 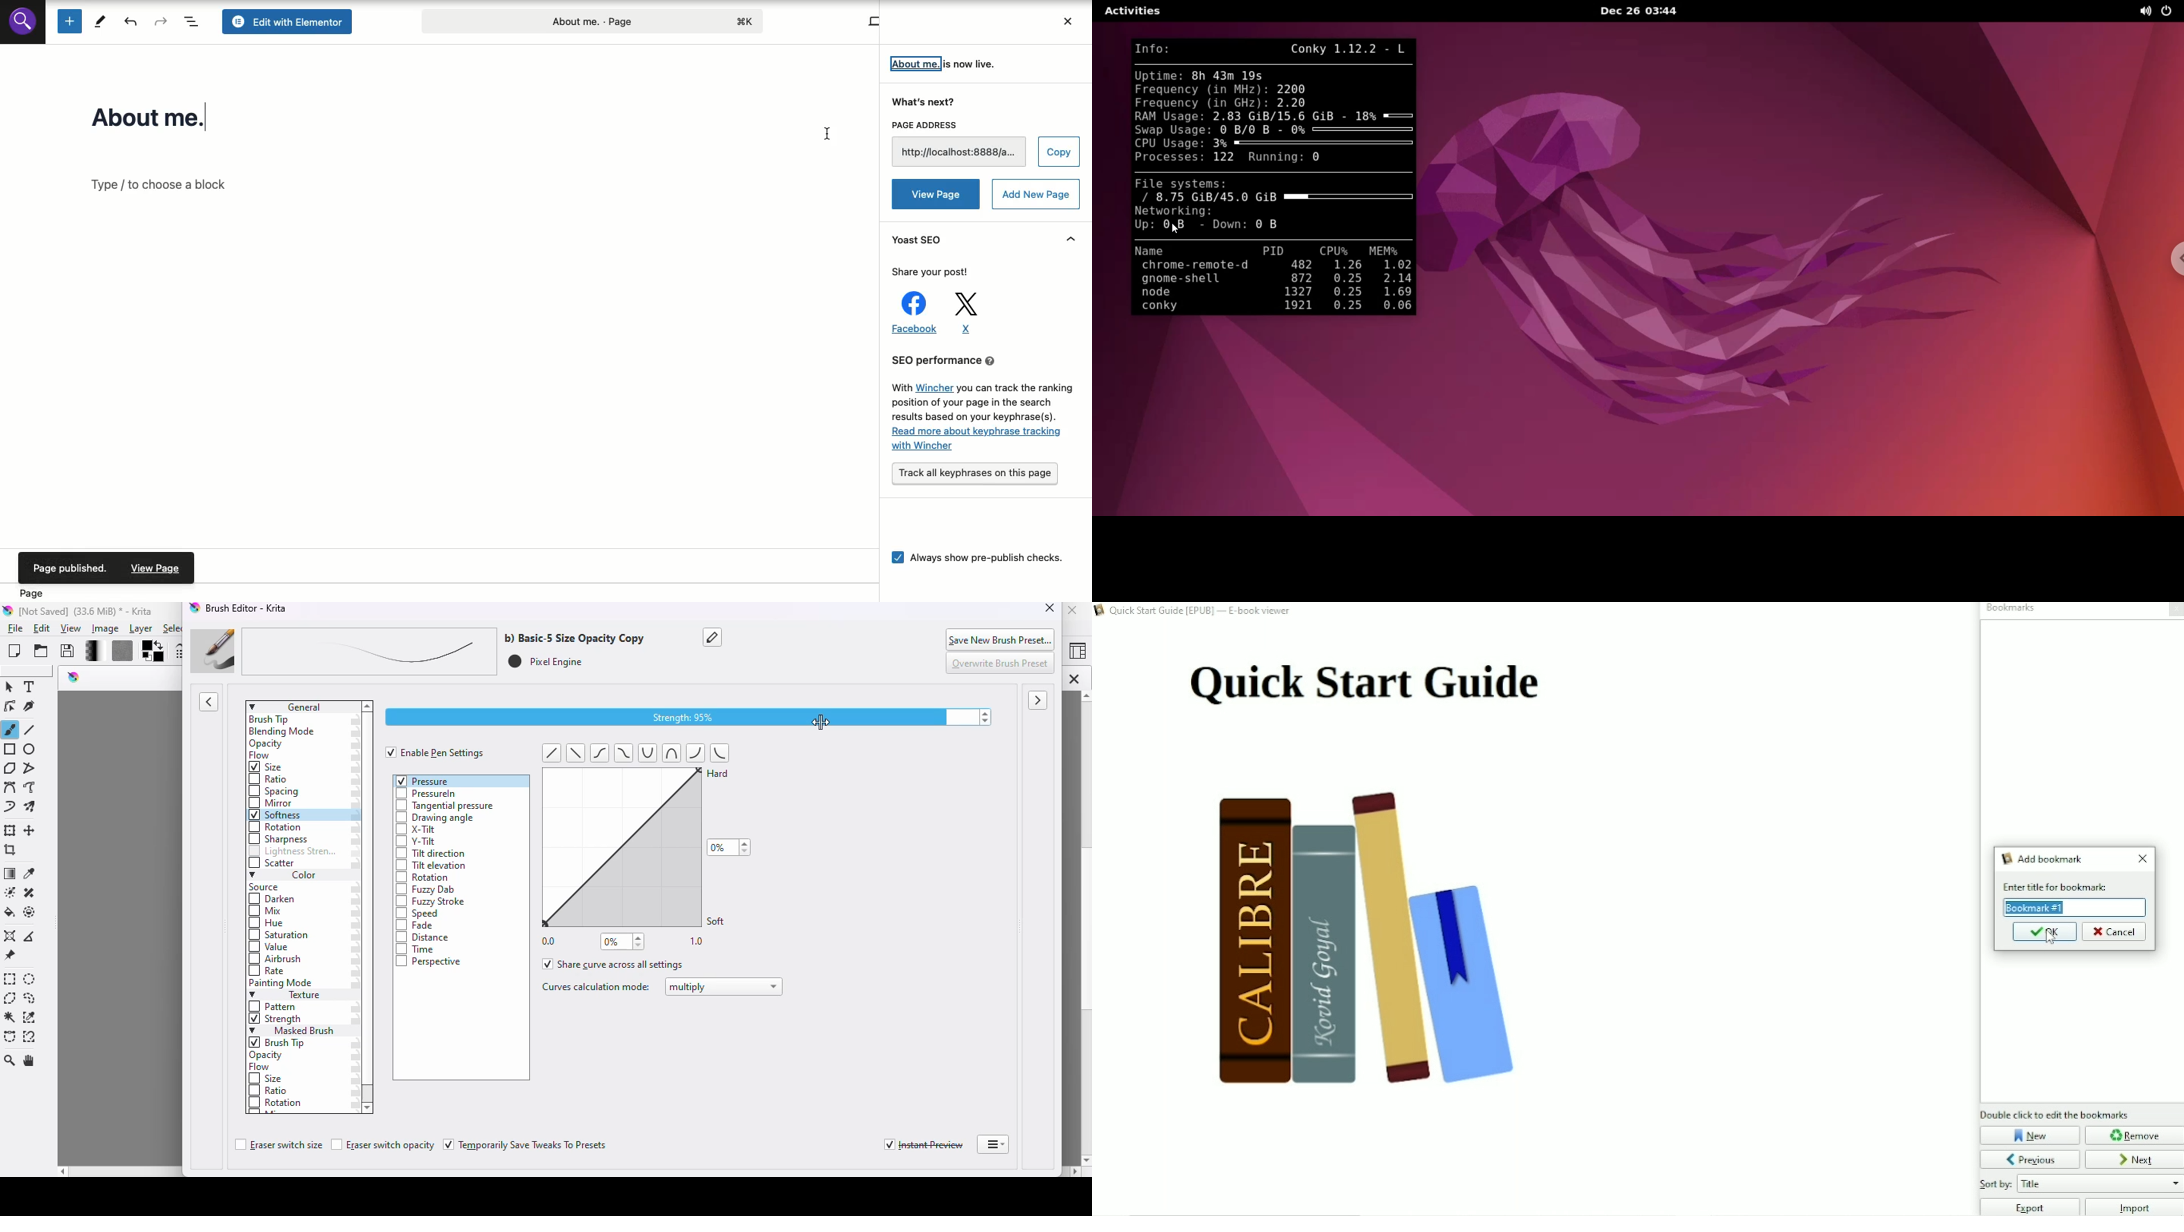 I want to click on Page published., so click(x=70, y=569).